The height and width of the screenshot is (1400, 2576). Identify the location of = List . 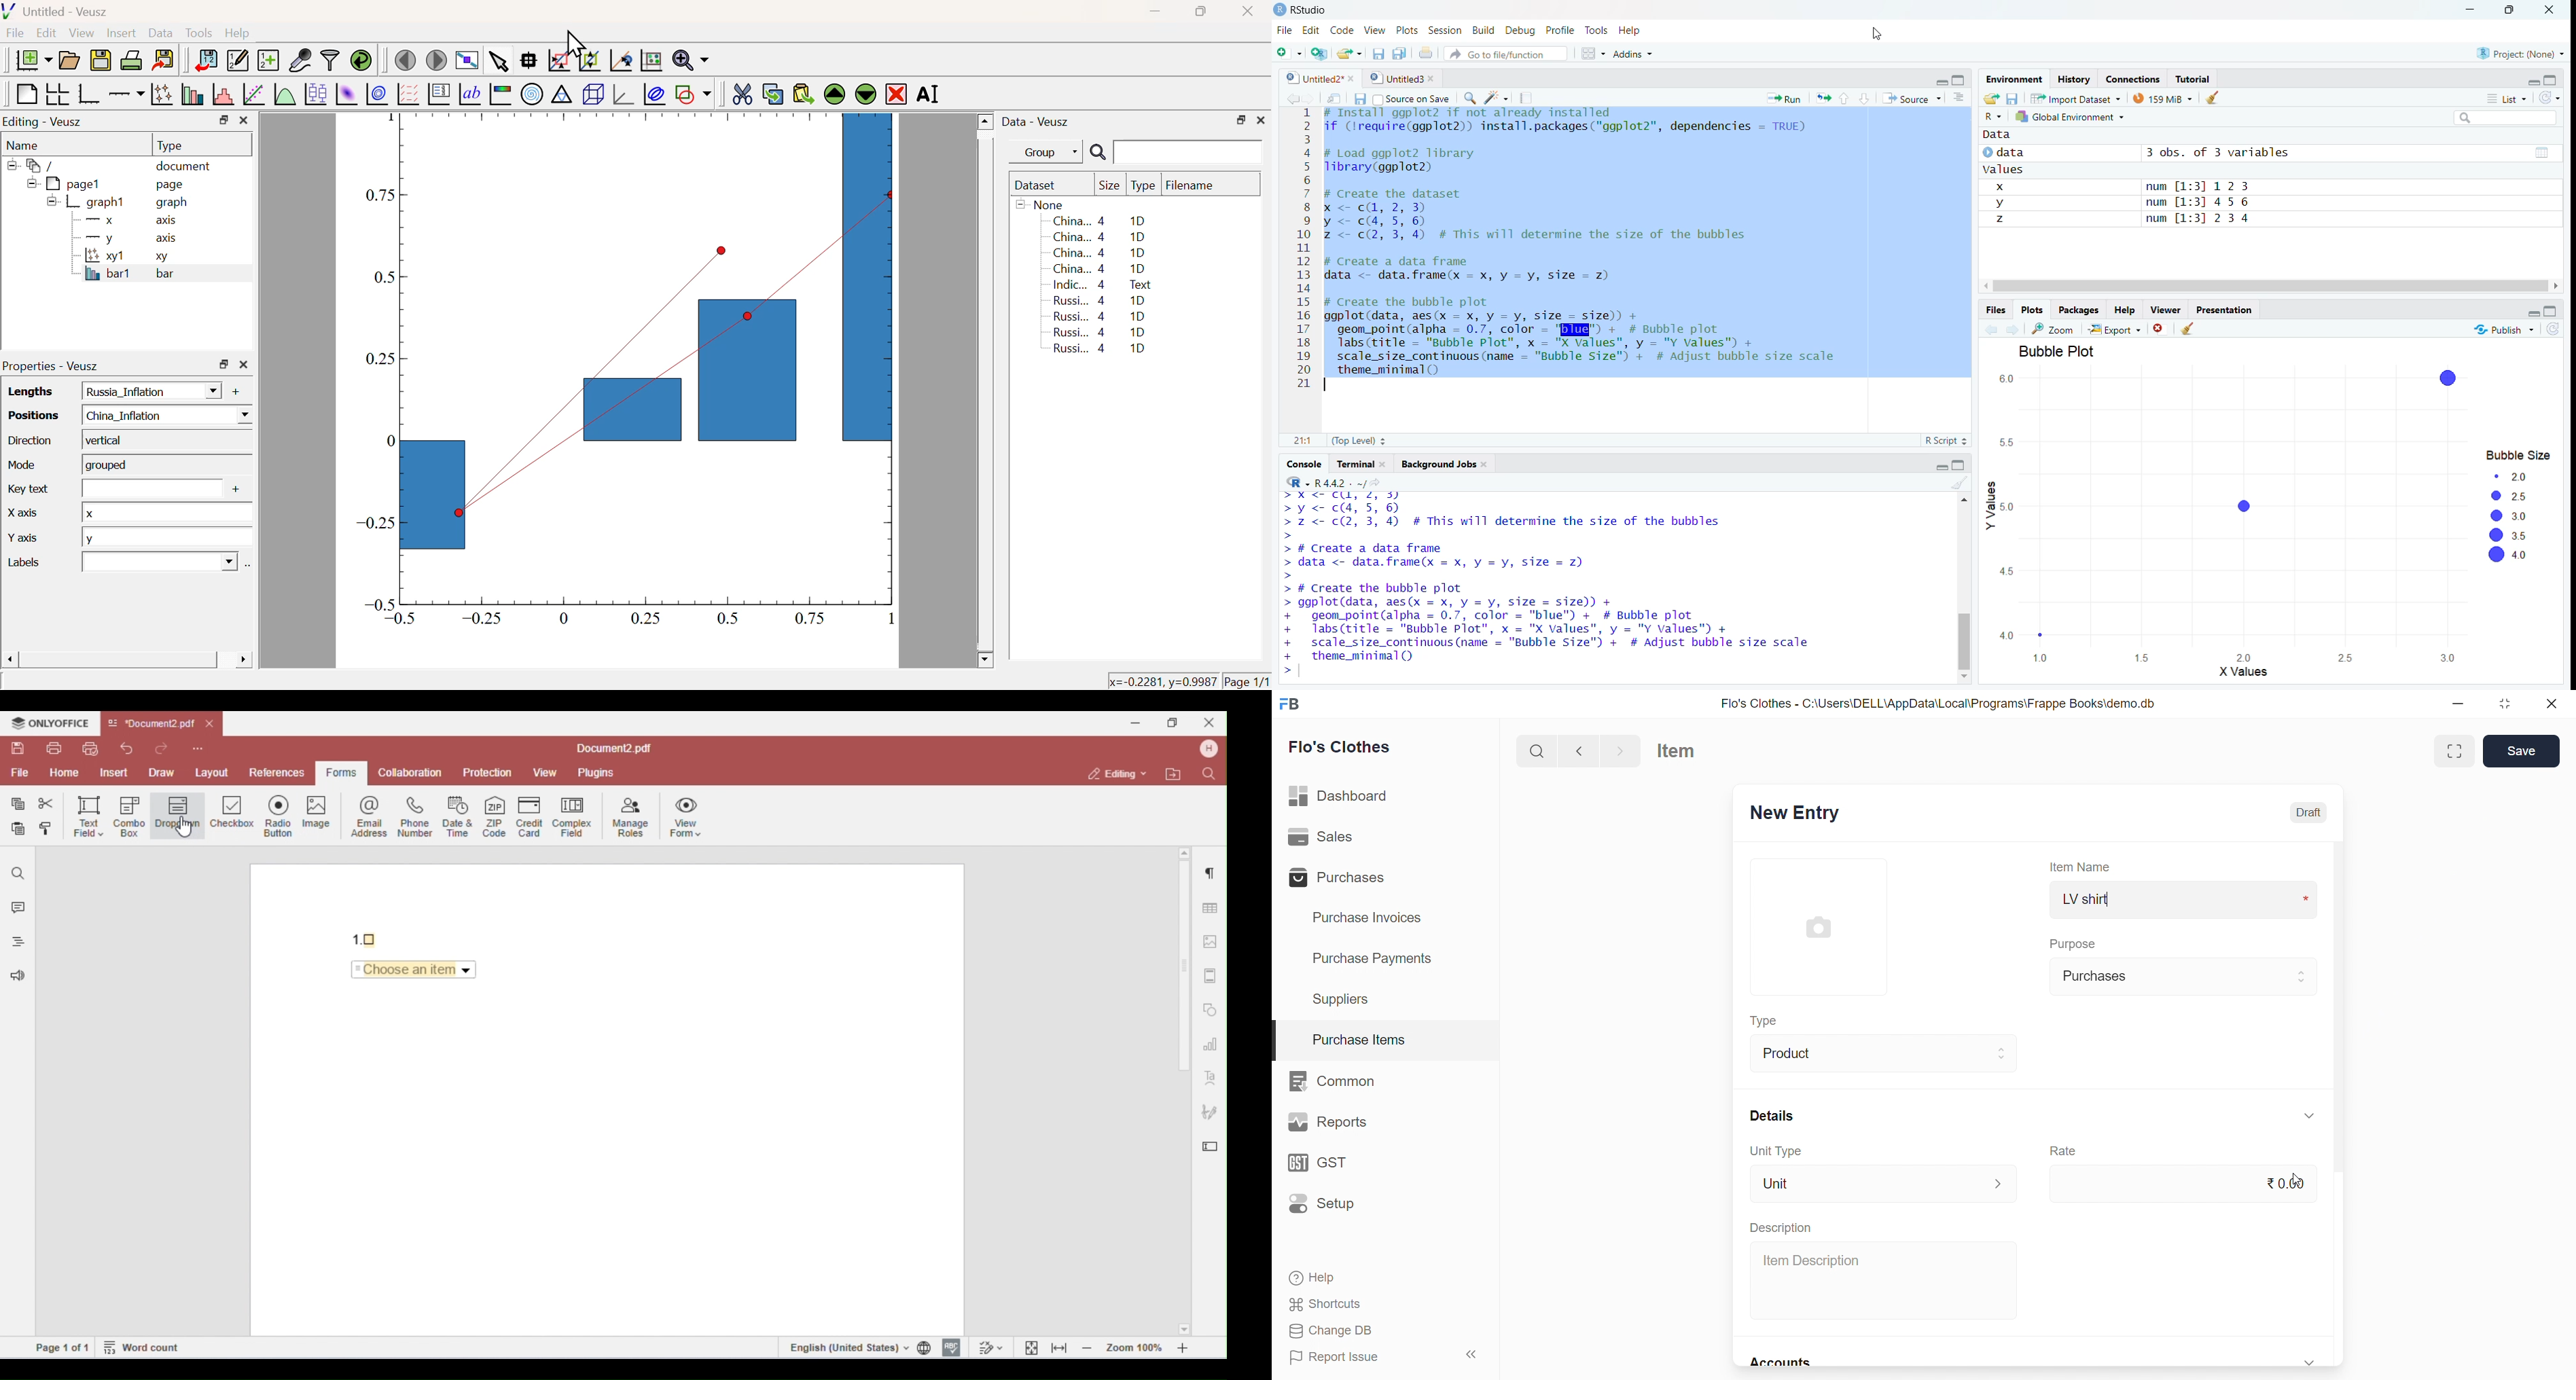
(2500, 97).